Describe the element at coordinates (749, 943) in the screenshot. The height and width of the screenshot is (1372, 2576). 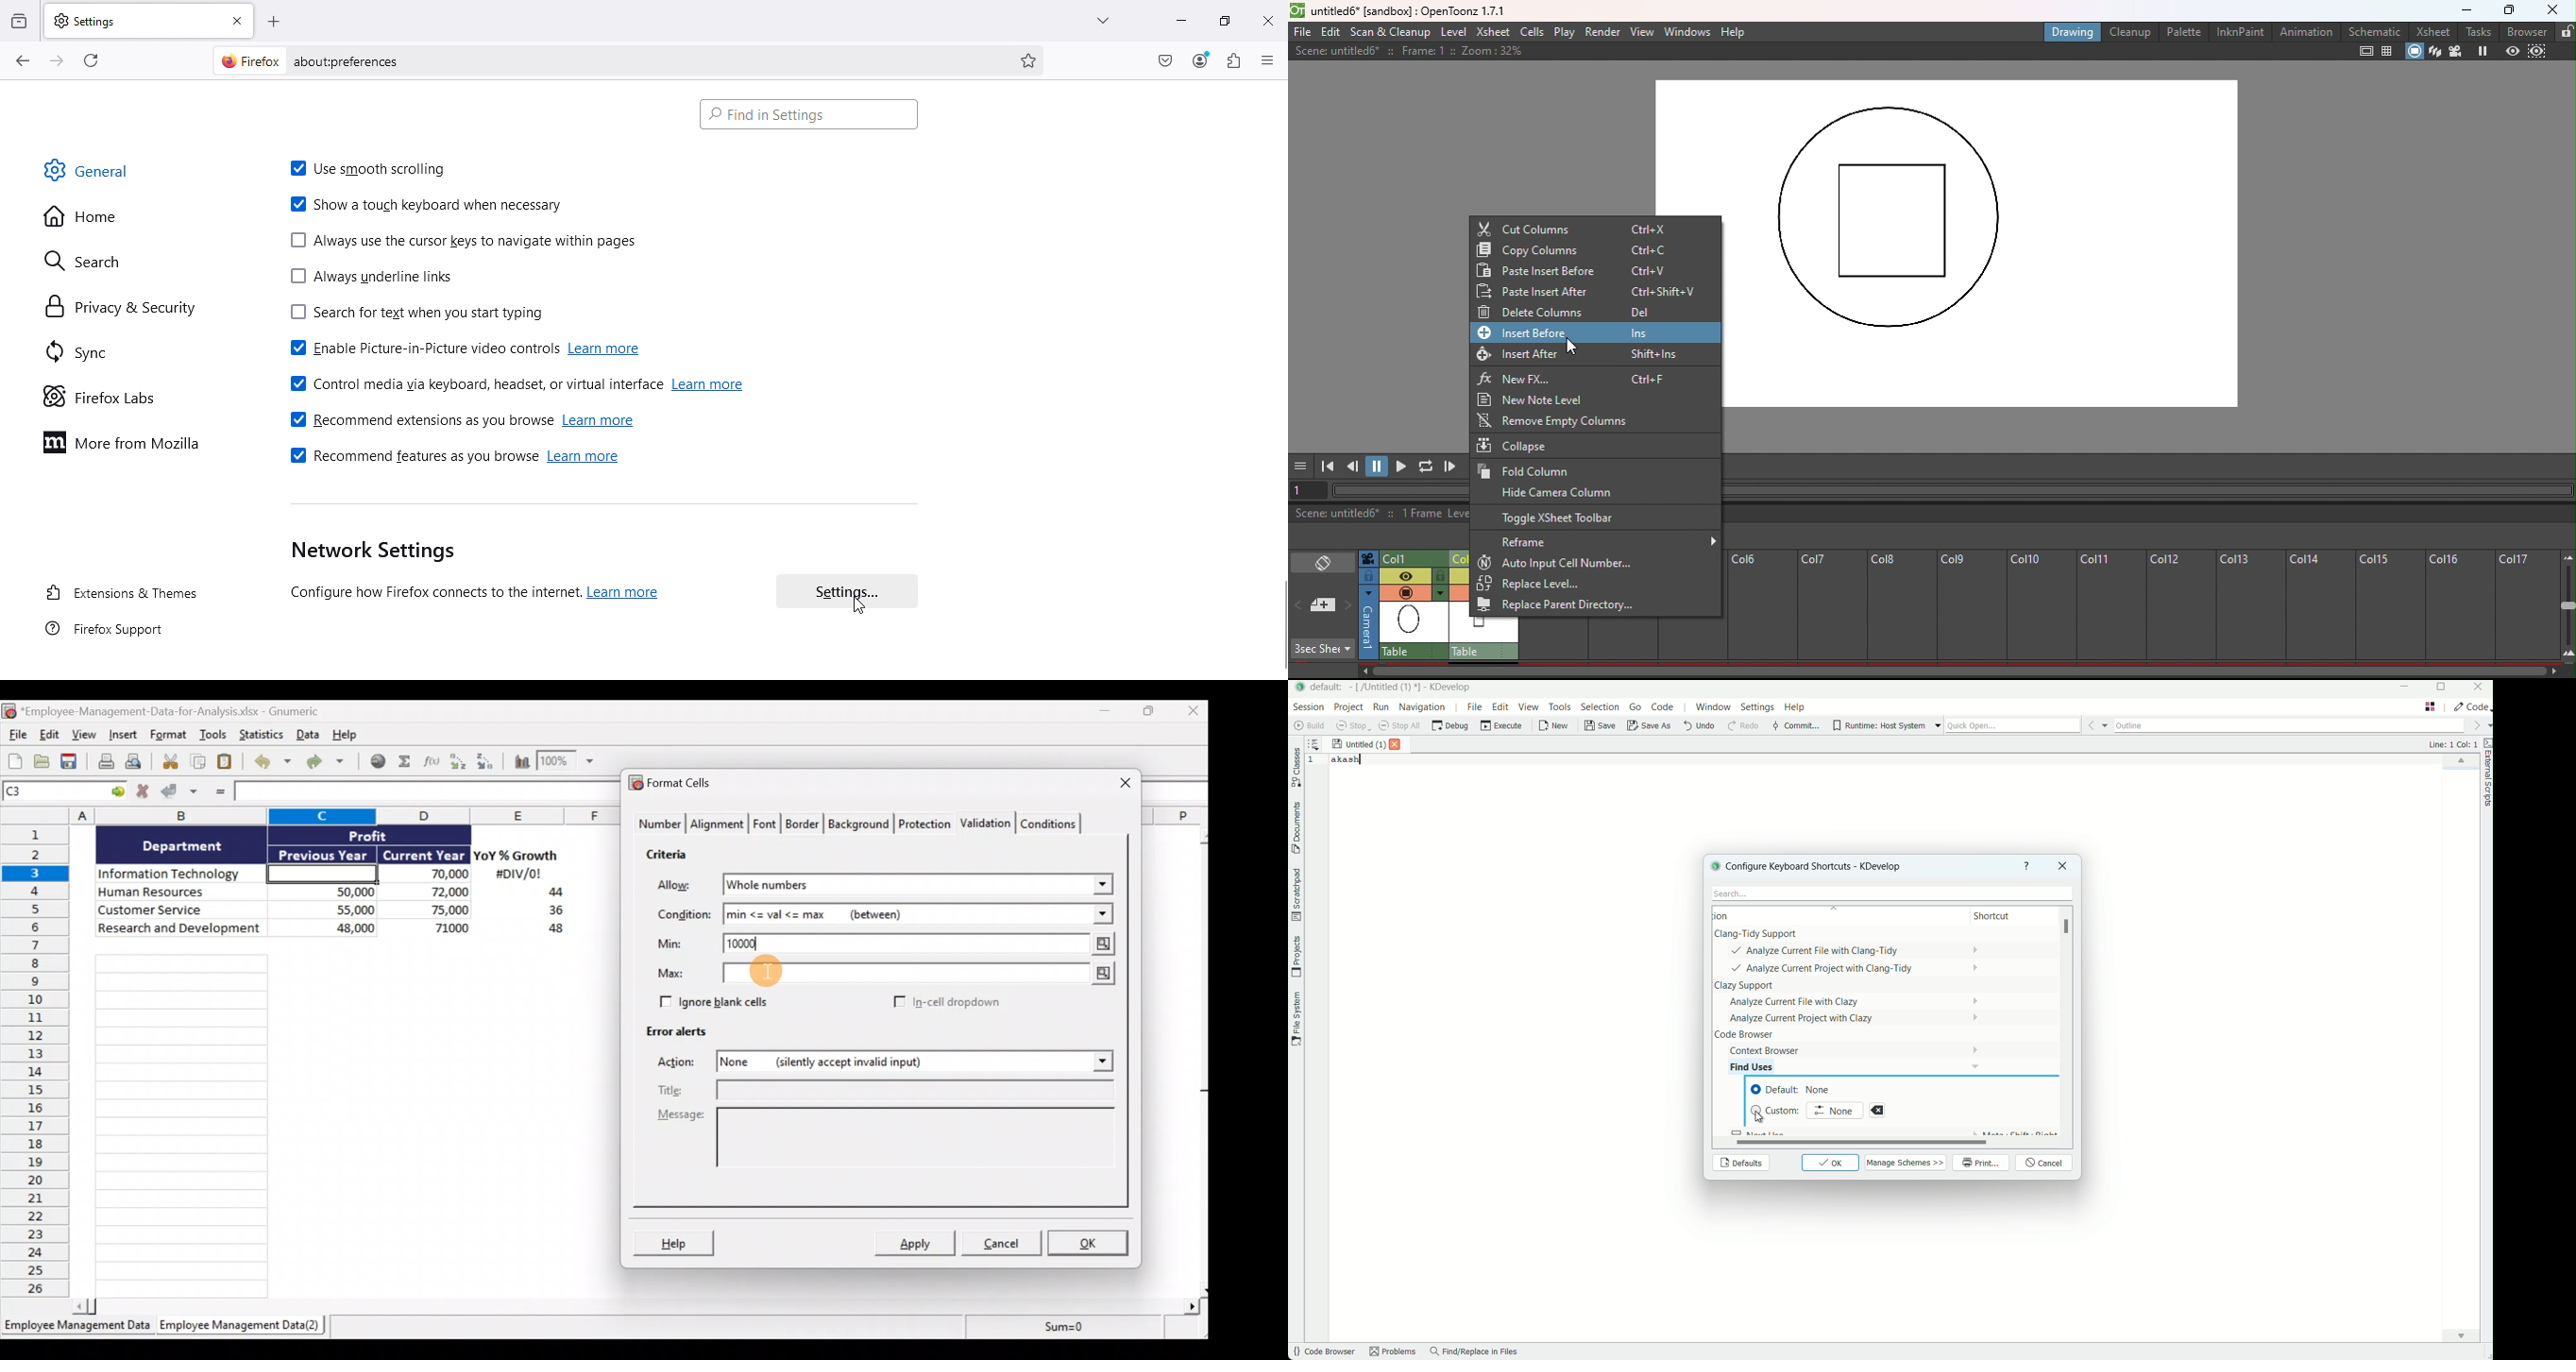
I see `10000` at that location.